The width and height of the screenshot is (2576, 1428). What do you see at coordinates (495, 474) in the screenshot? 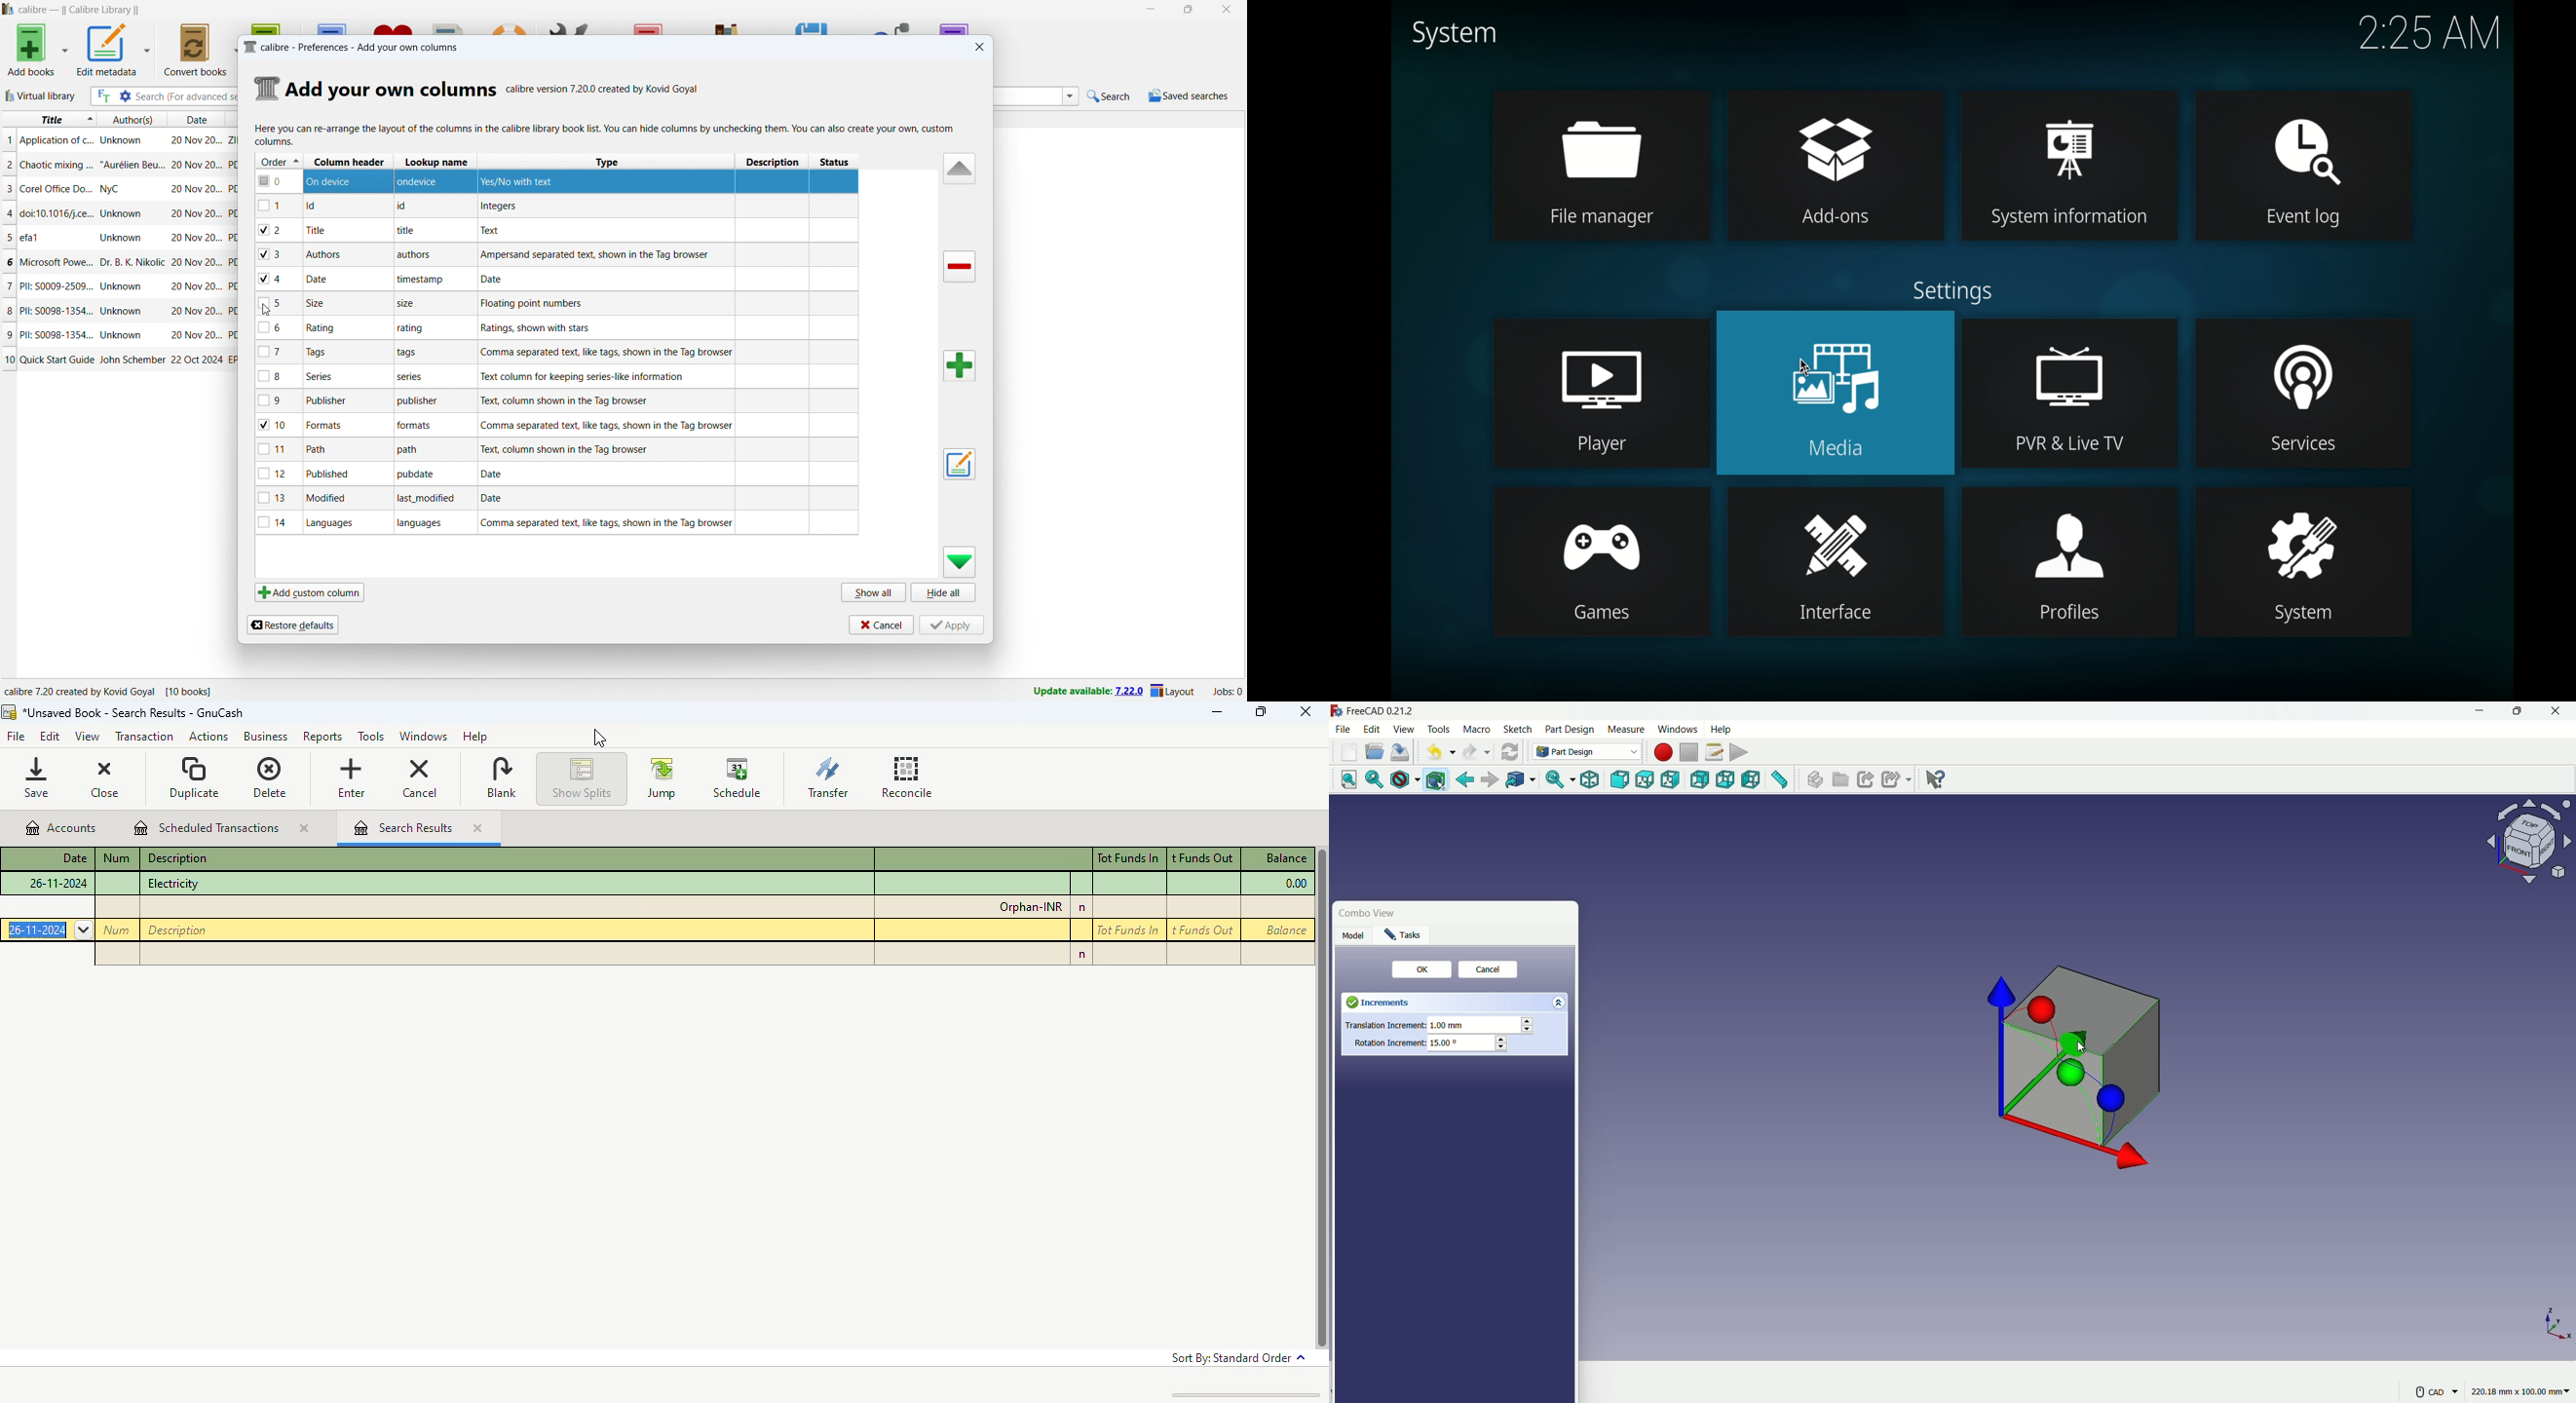
I see `Date` at bounding box center [495, 474].